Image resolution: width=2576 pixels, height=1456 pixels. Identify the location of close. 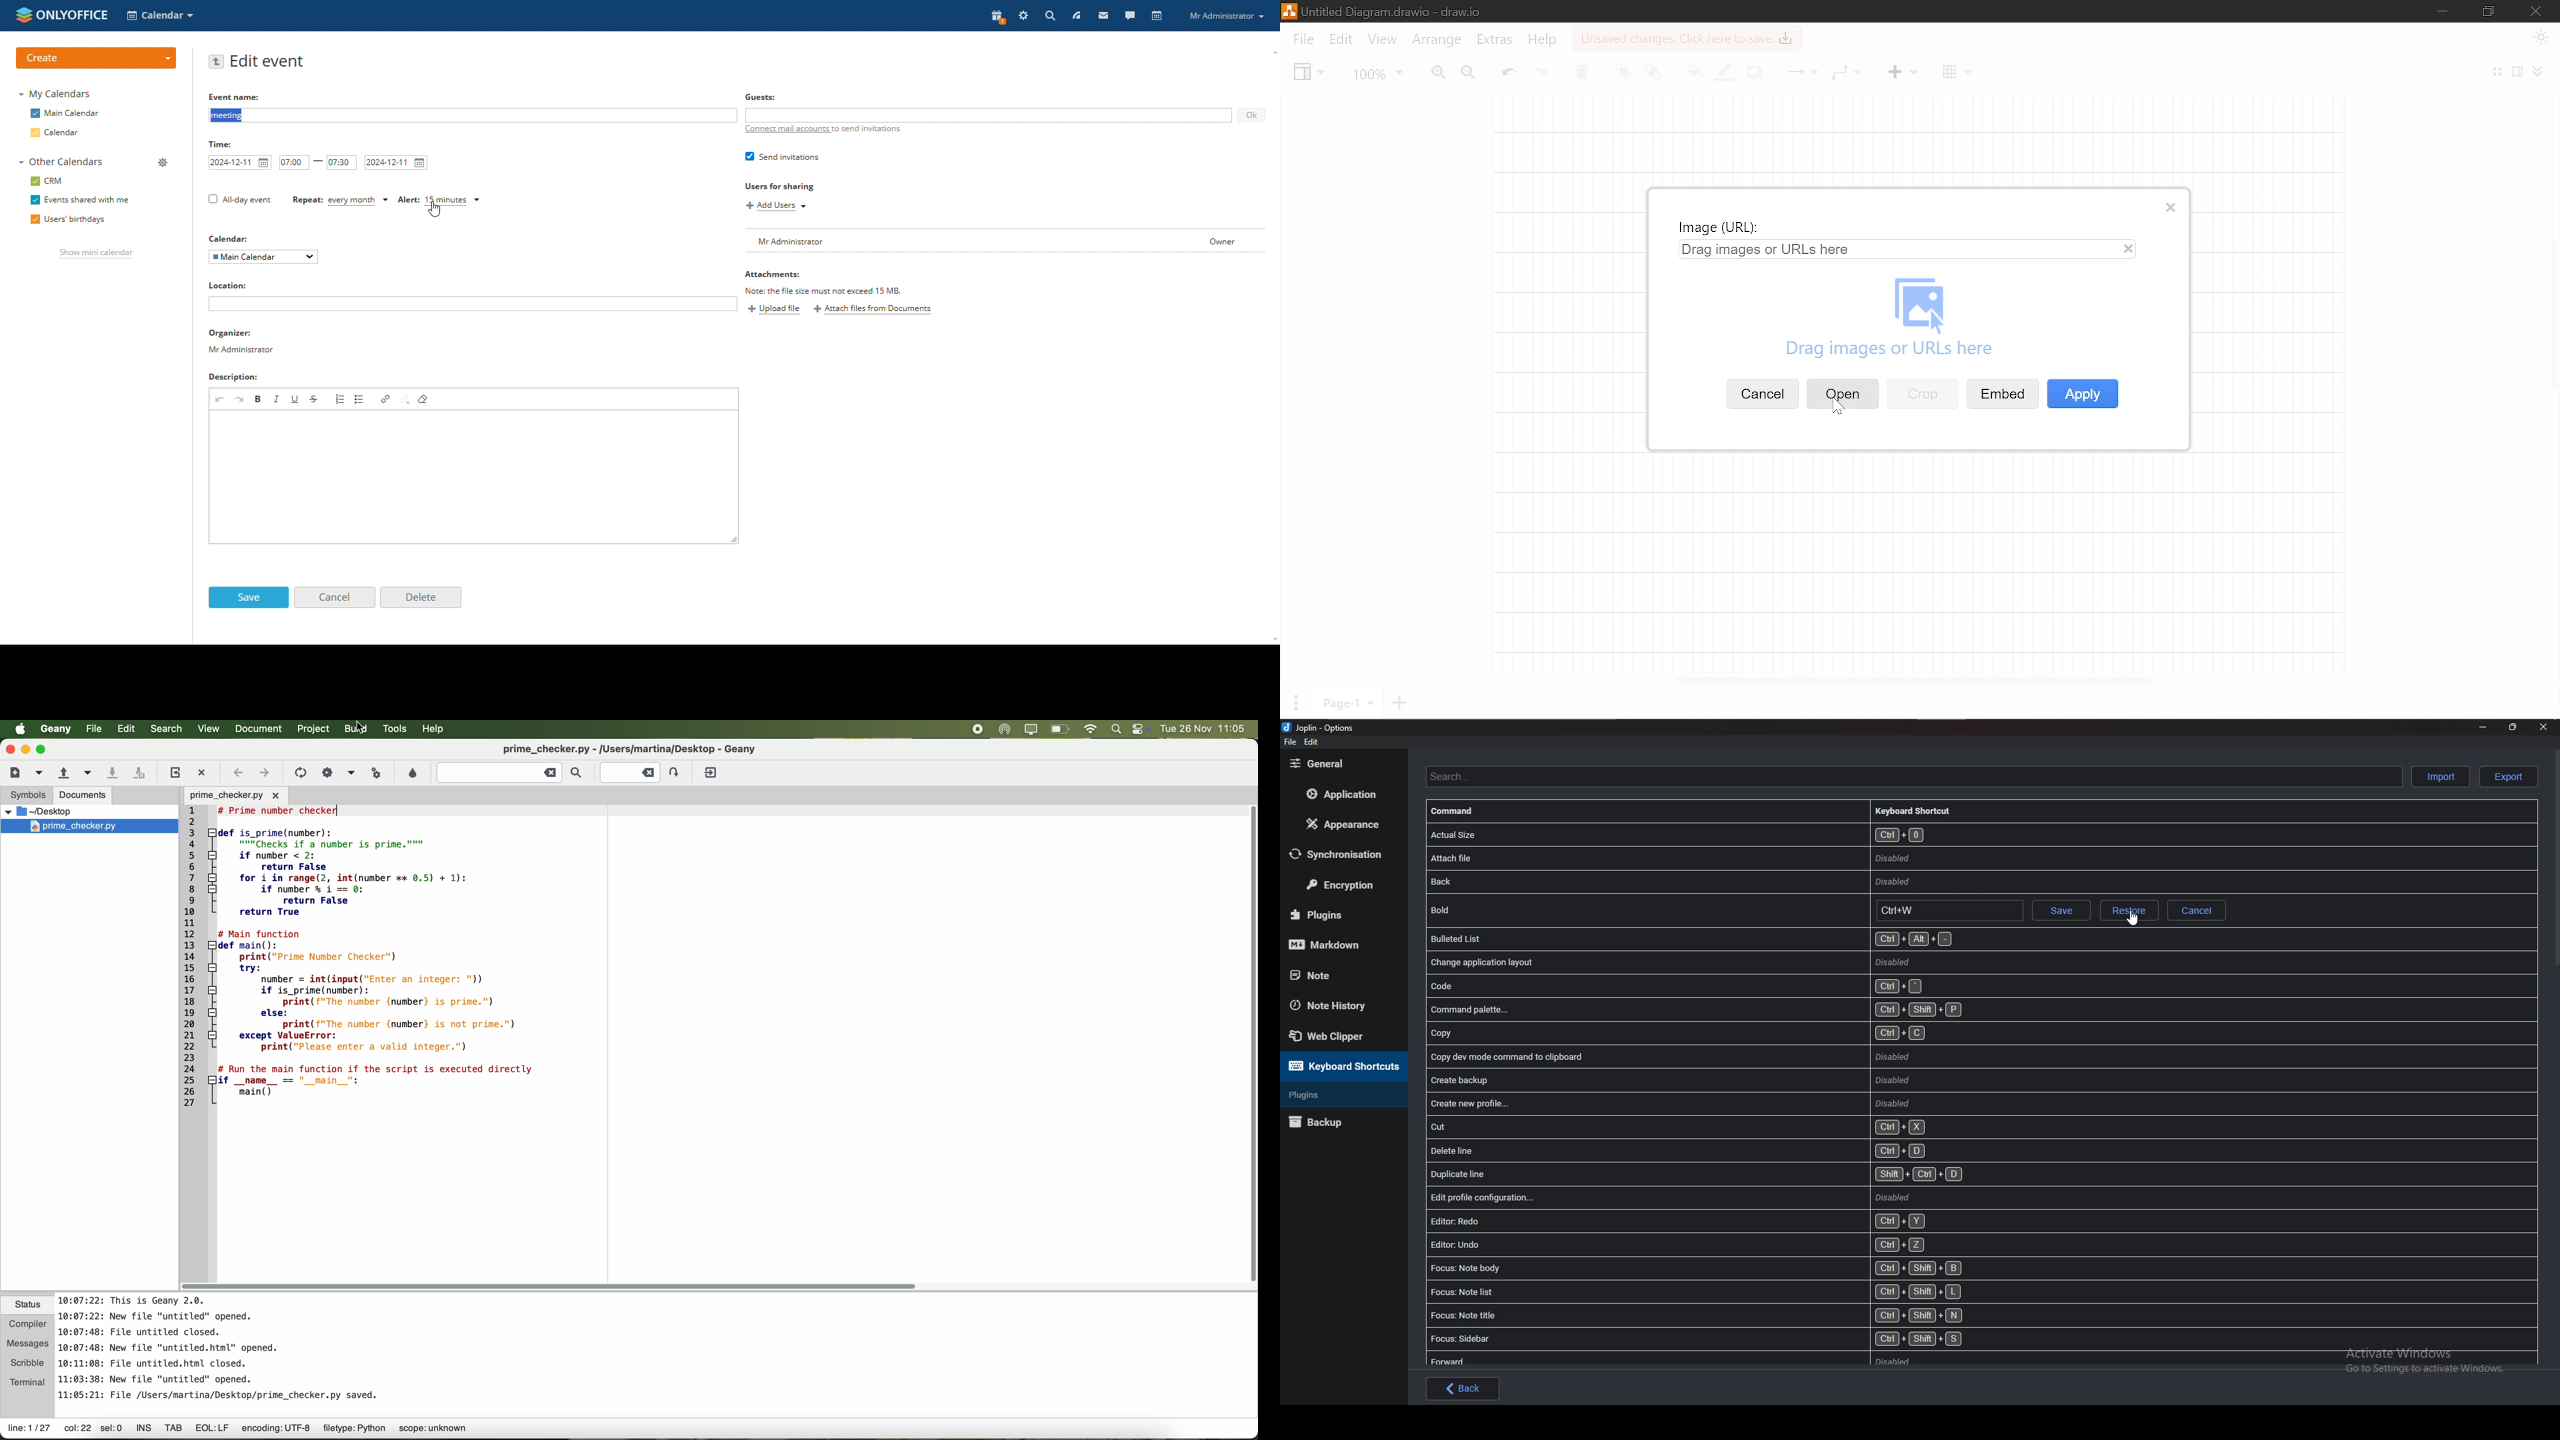
(2130, 250).